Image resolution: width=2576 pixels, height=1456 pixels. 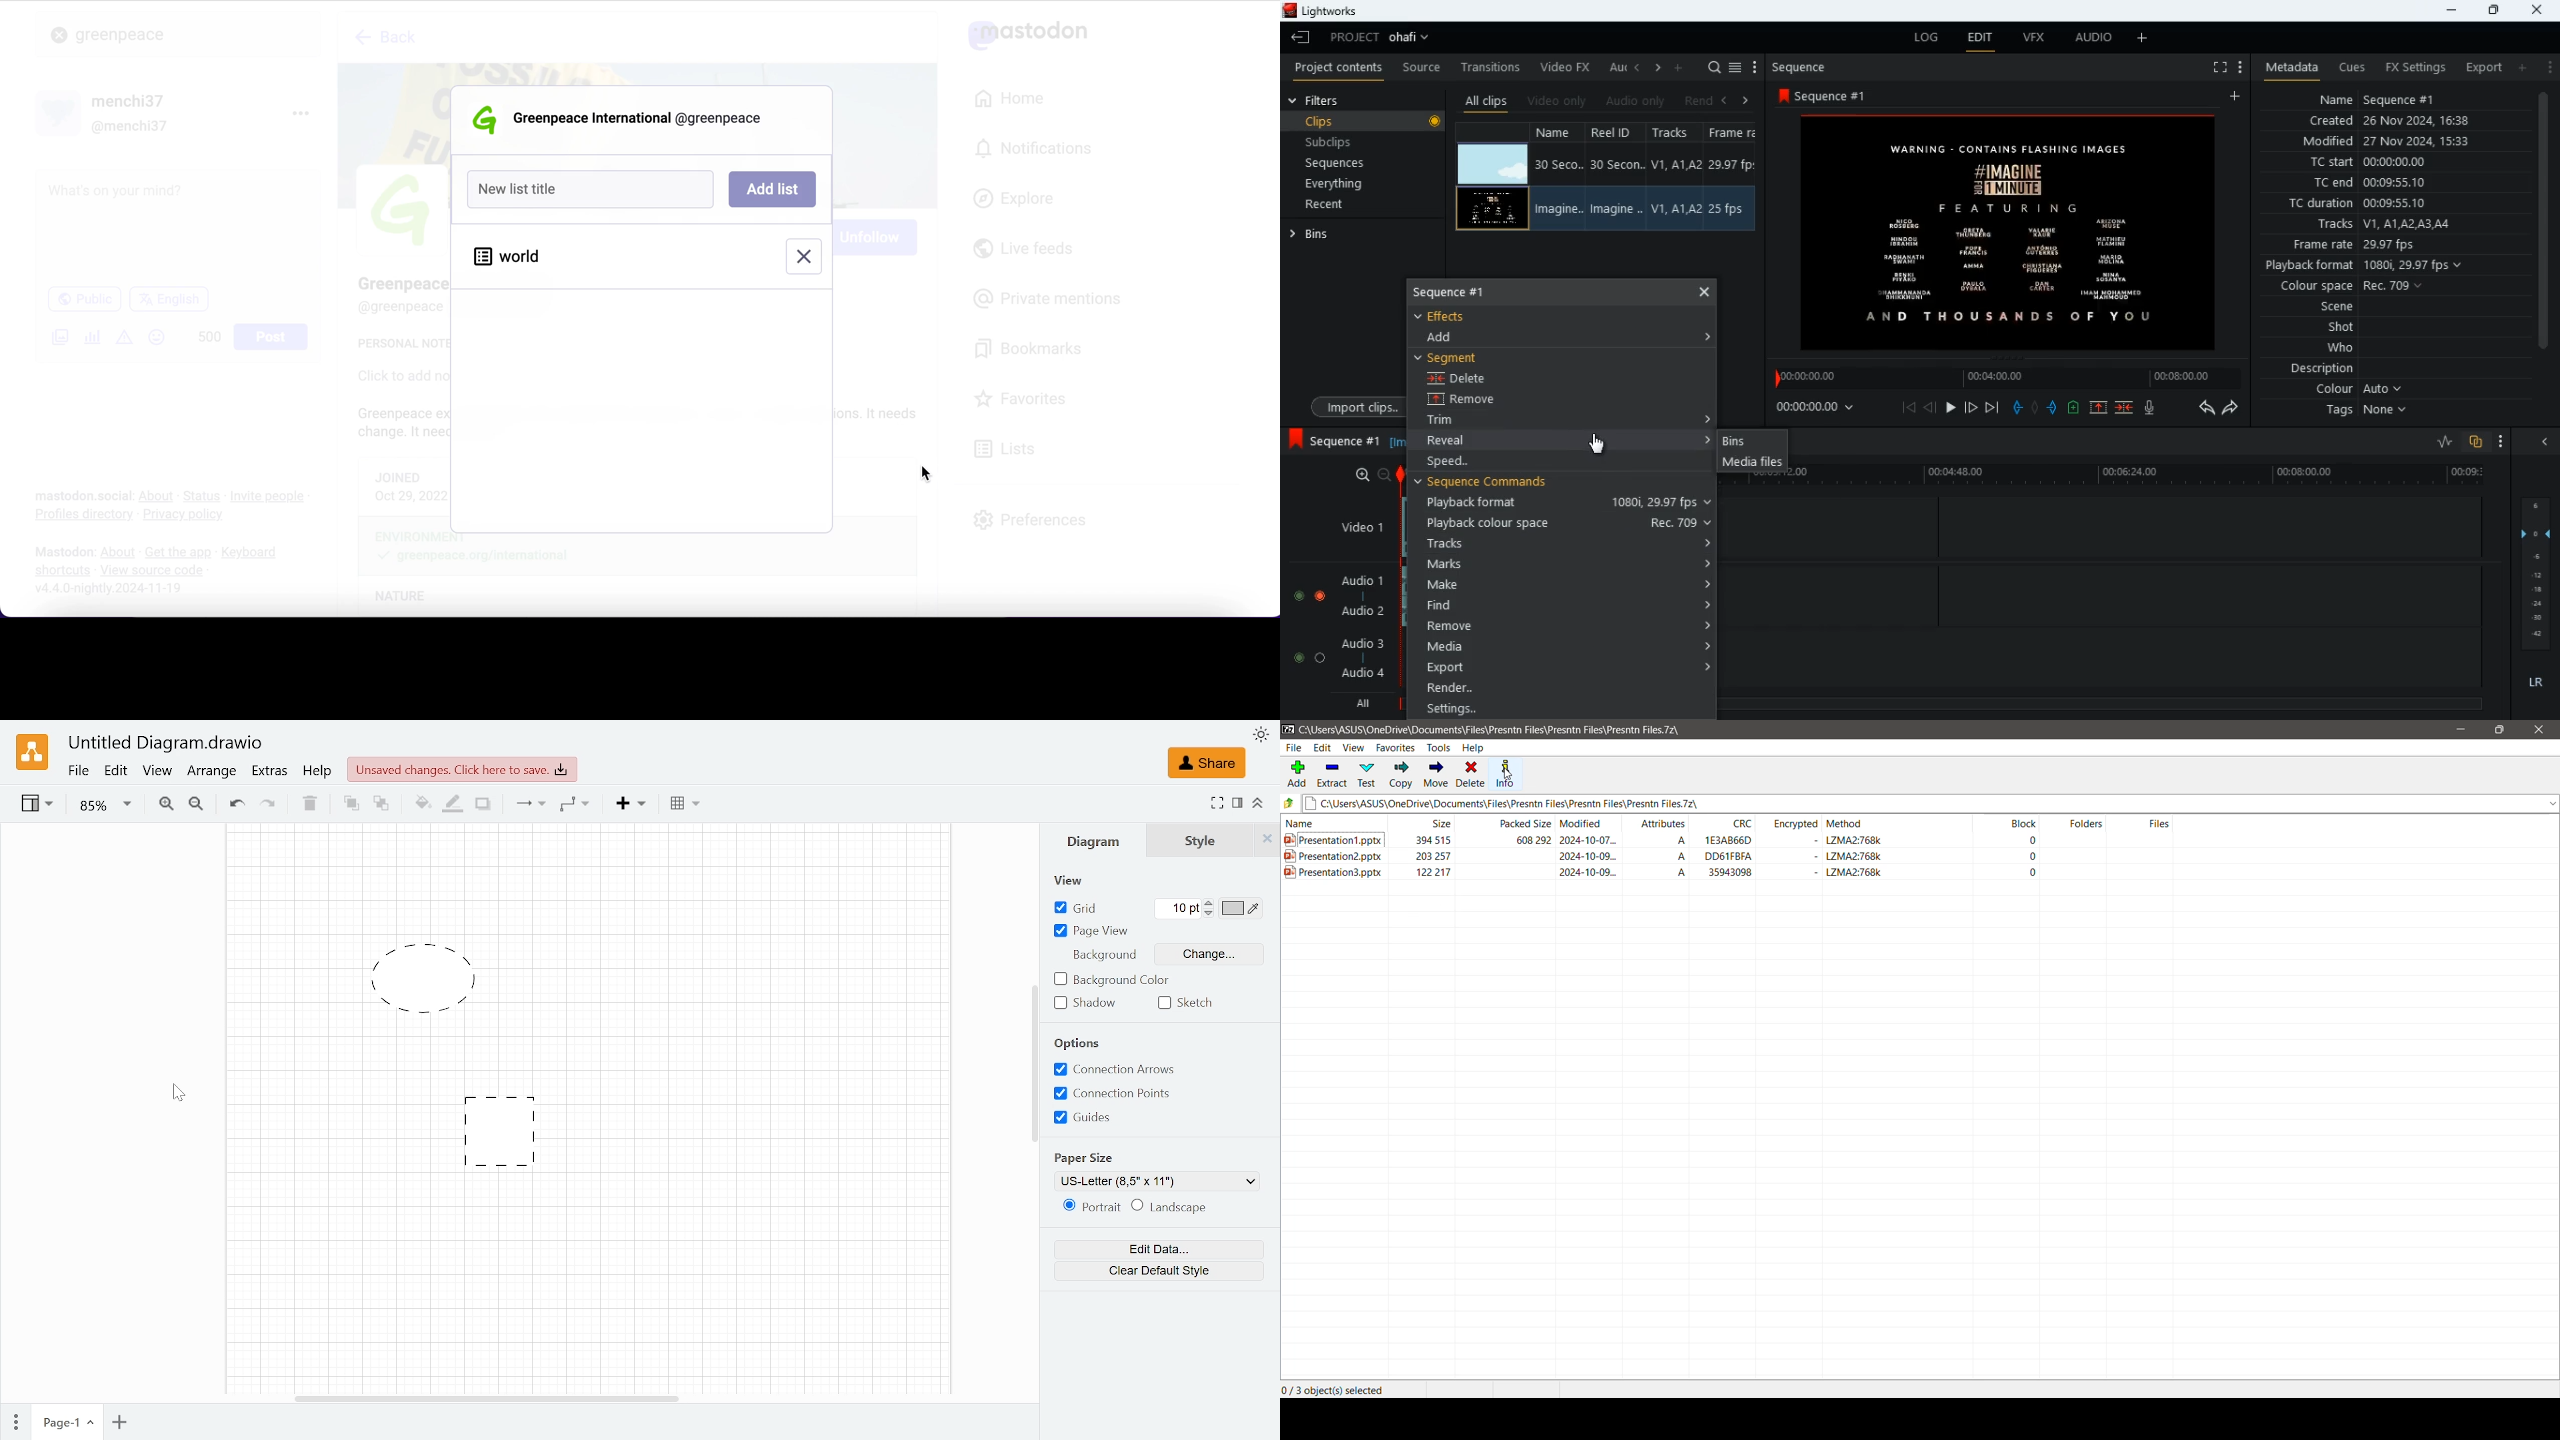 What do you see at coordinates (78, 516) in the screenshot?
I see `profiles directory` at bounding box center [78, 516].